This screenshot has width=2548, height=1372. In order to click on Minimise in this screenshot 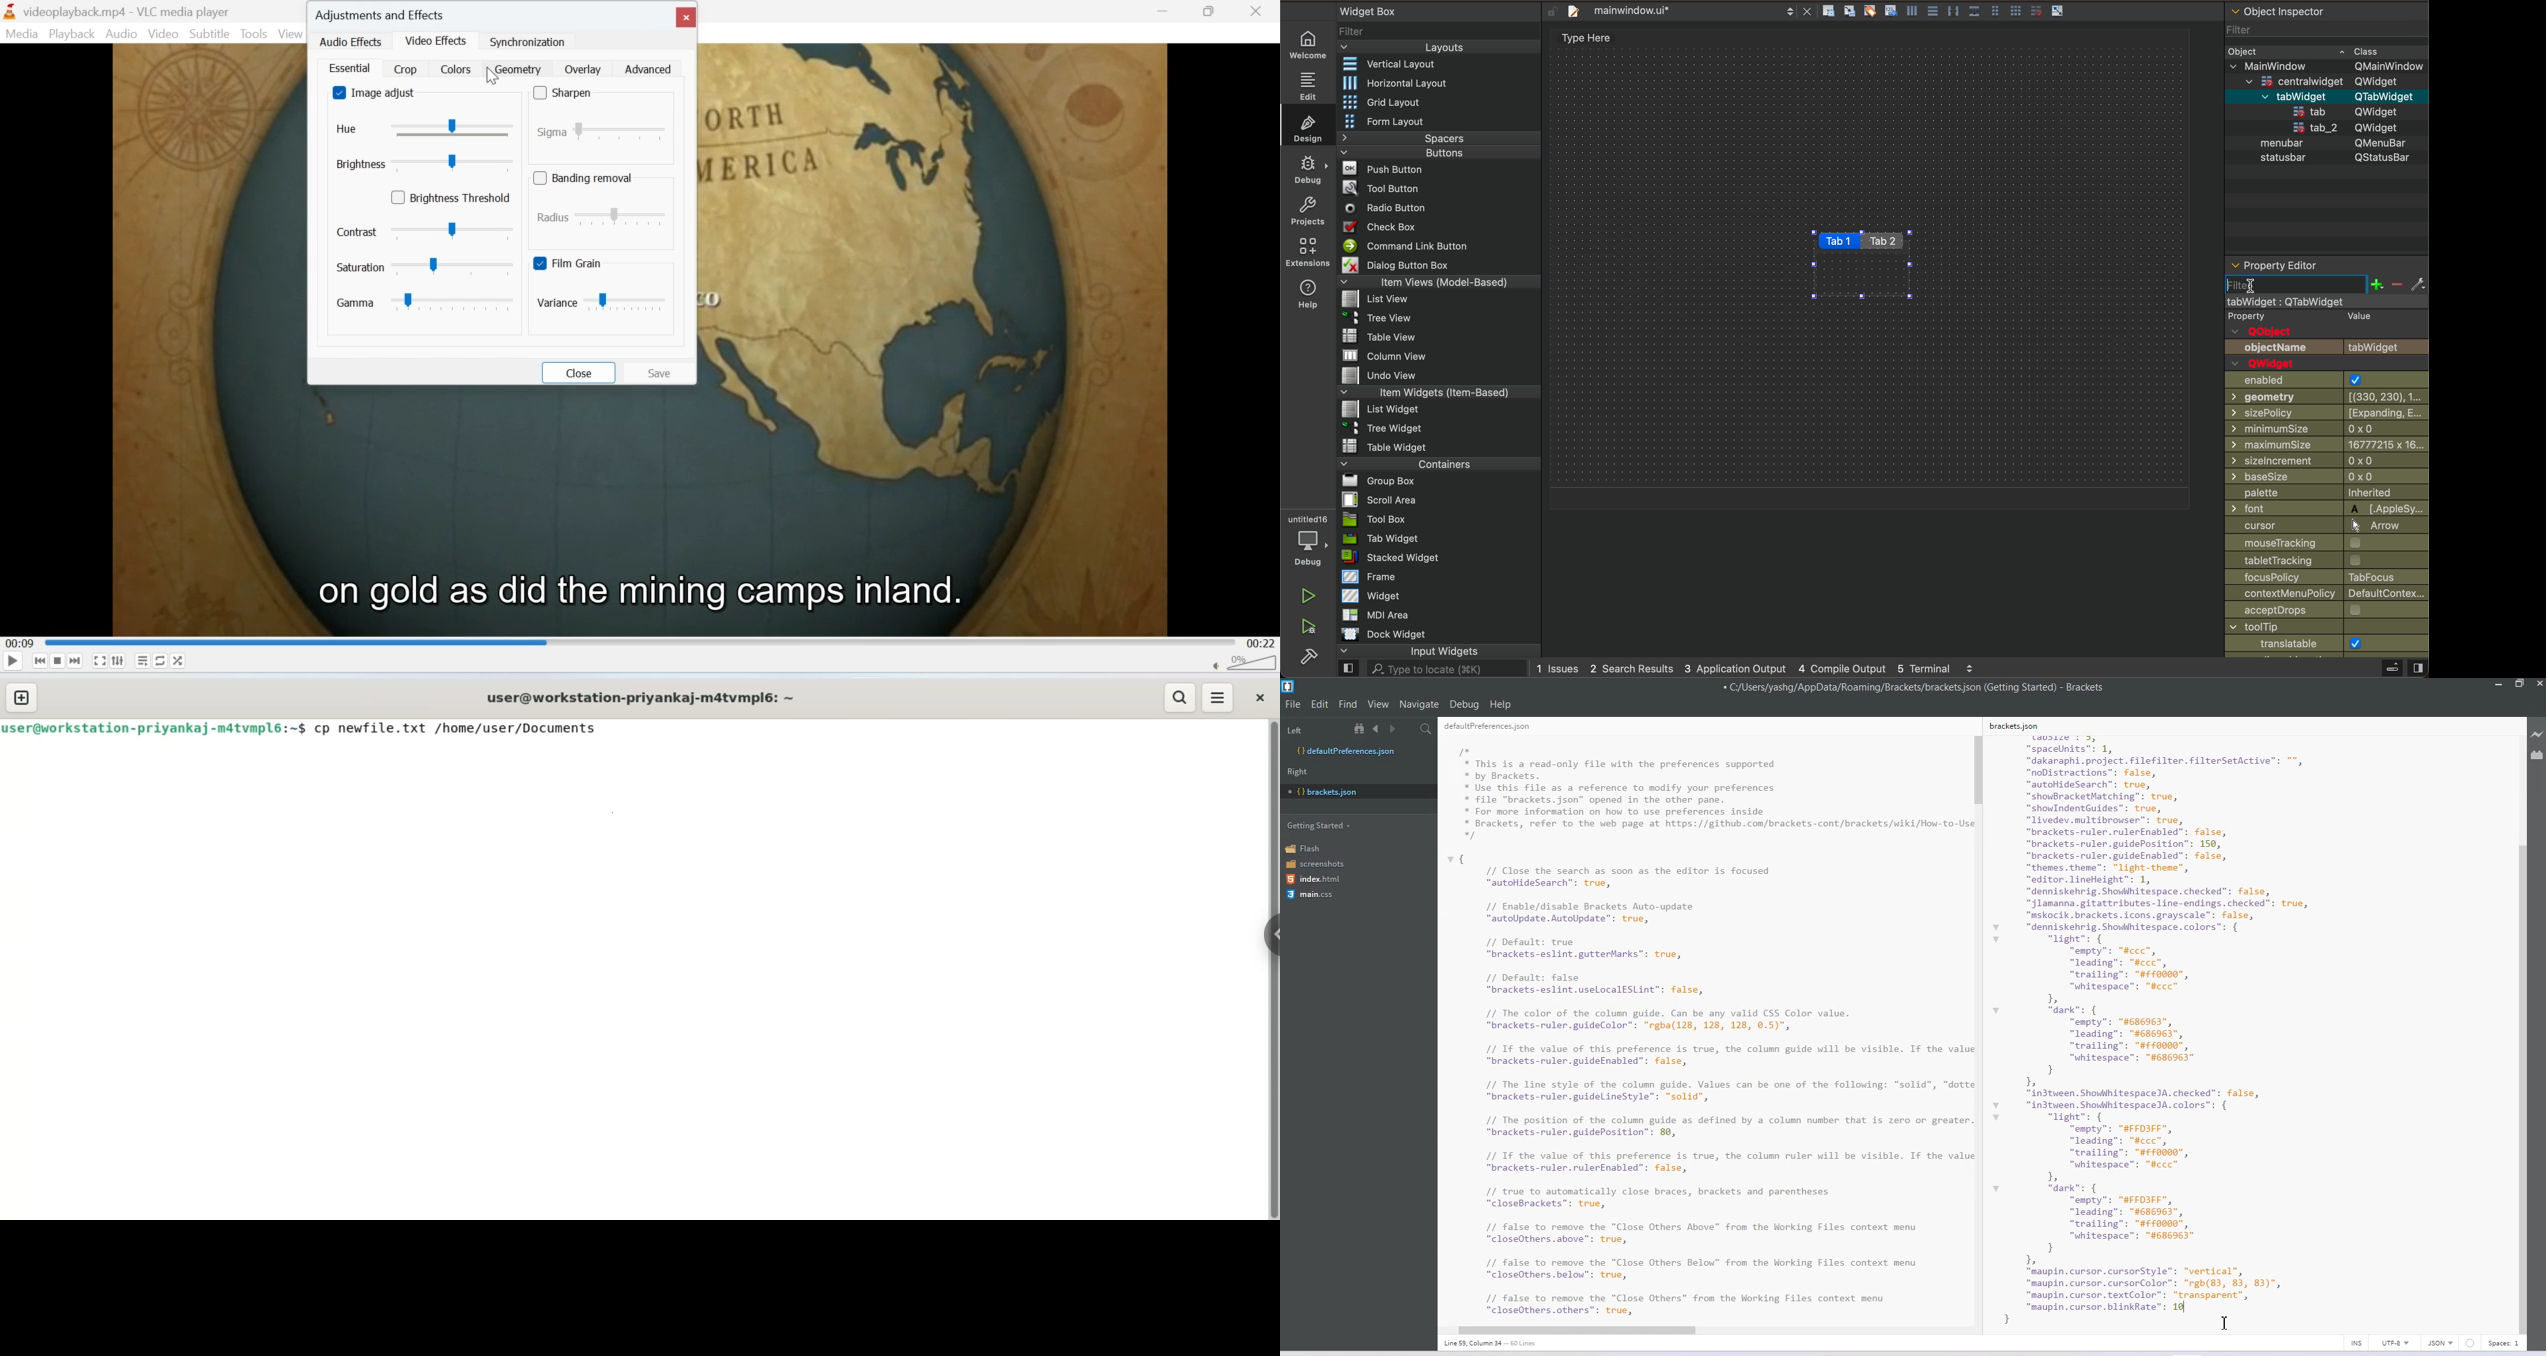, I will do `click(1166, 10)`.